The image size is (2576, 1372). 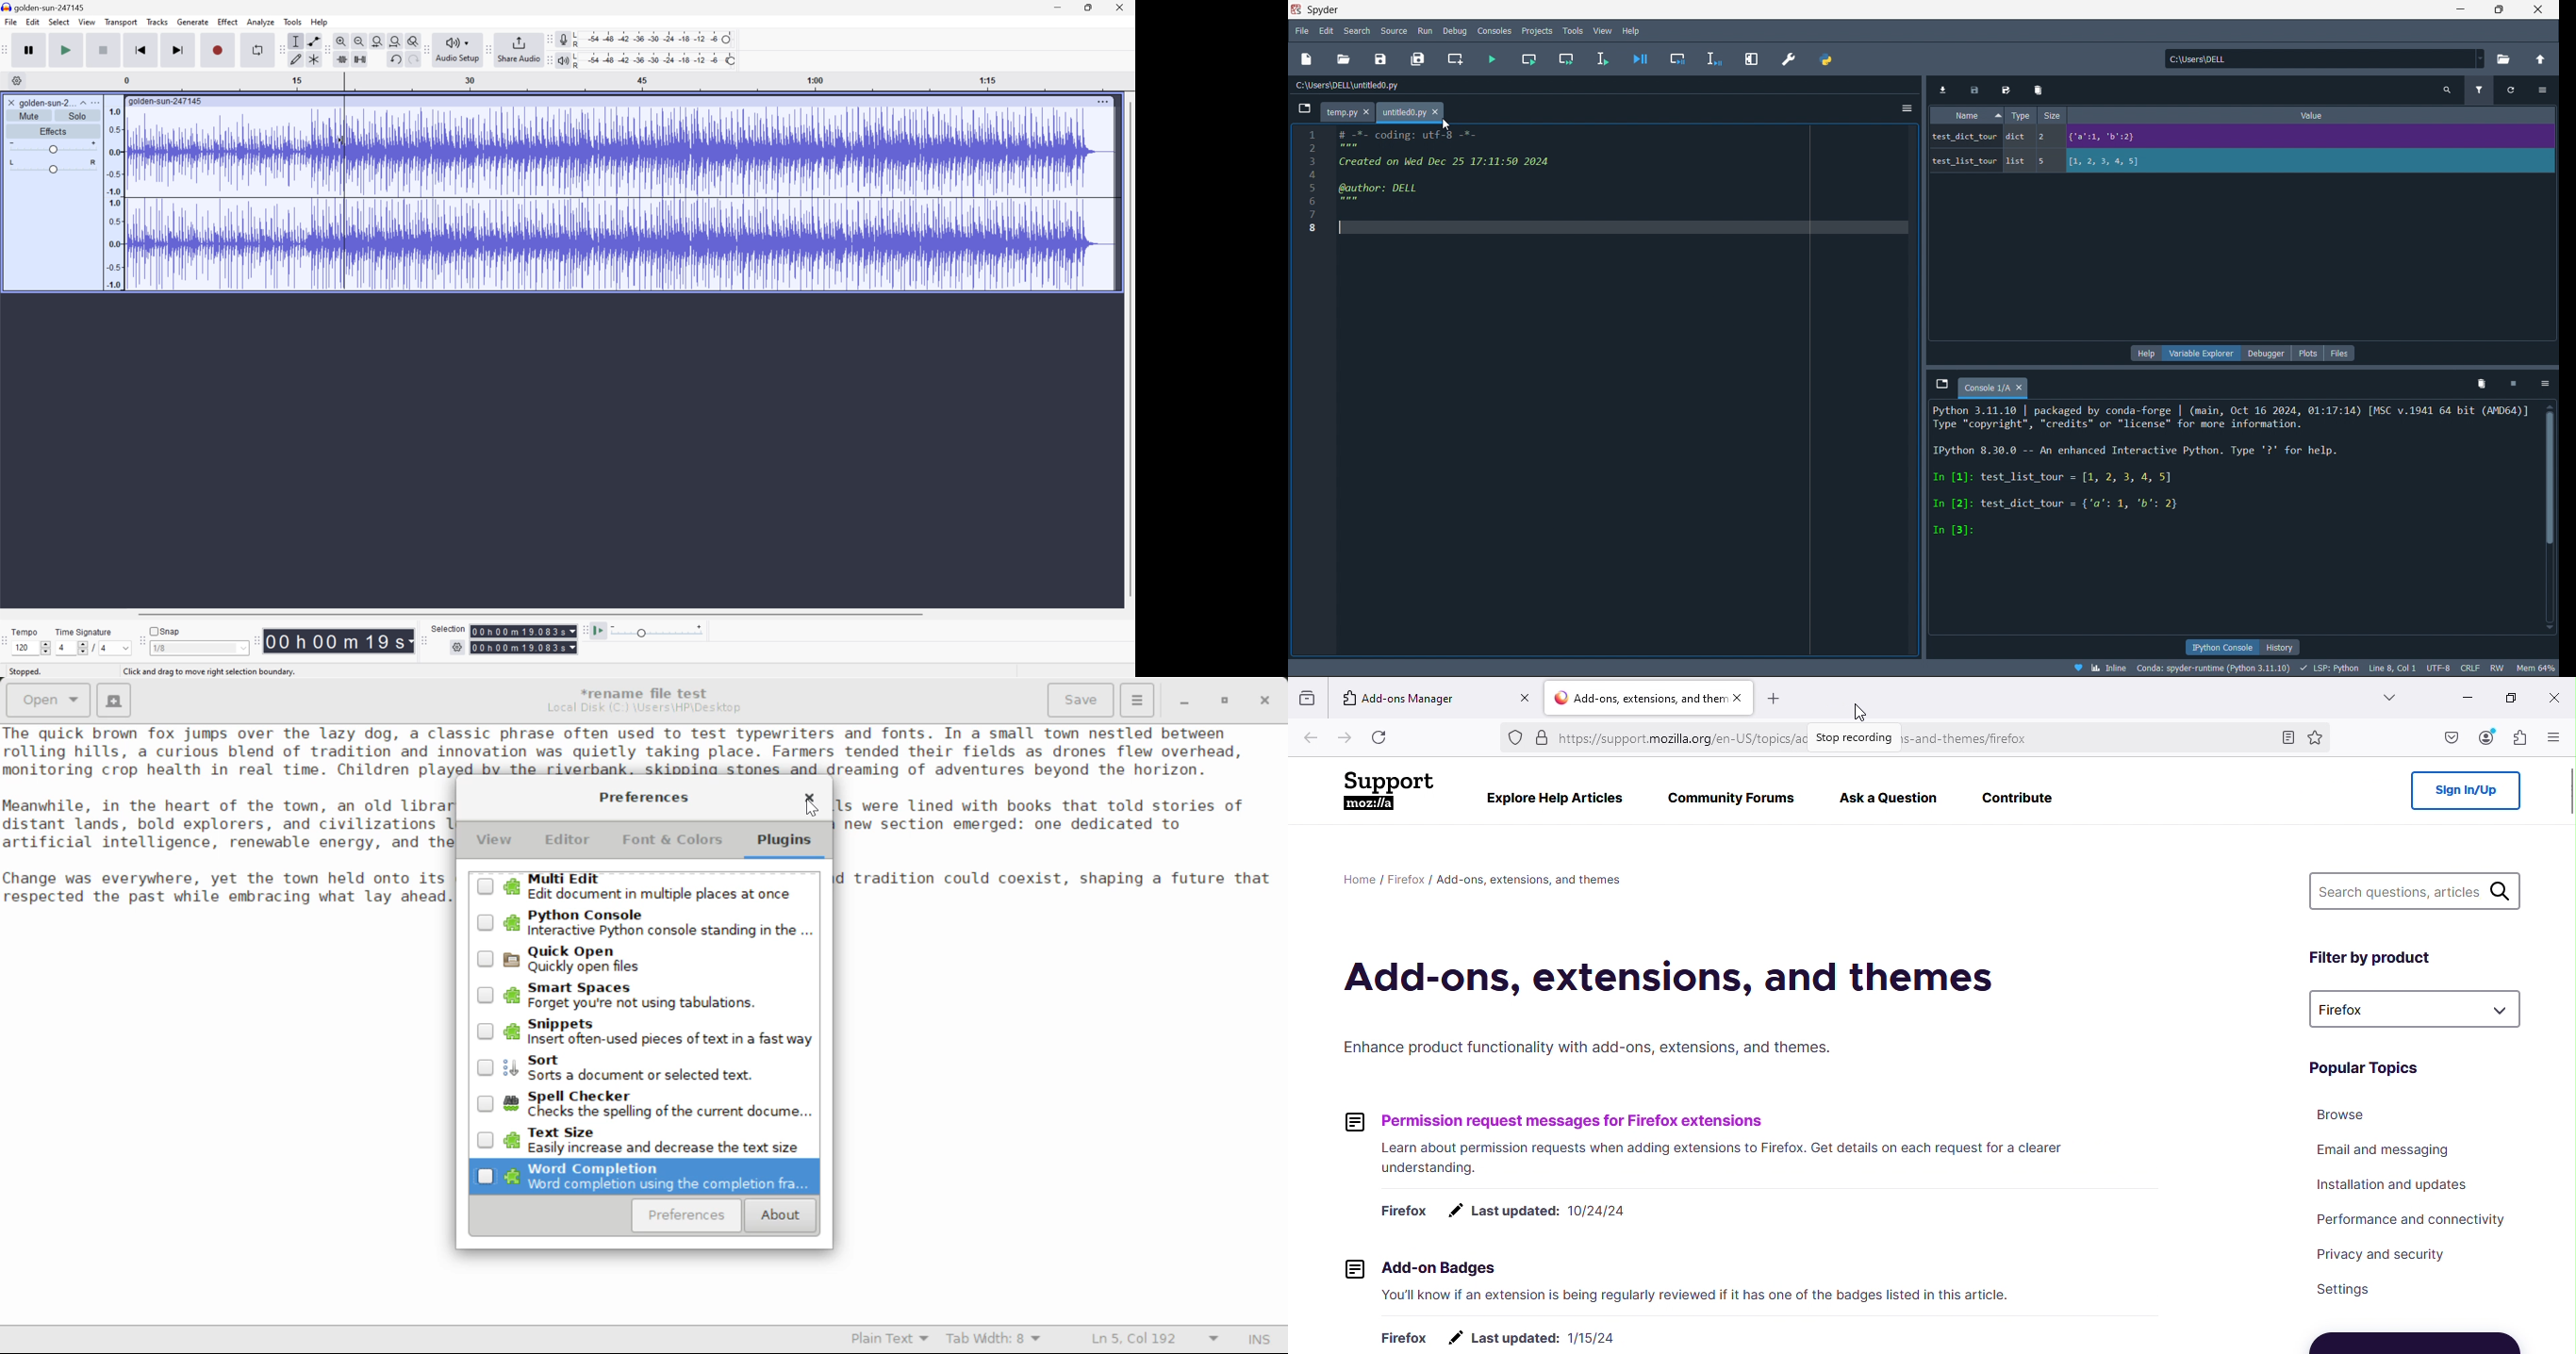 What do you see at coordinates (778, 1216) in the screenshot?
I see `About` at bounding box center [778, 1216].